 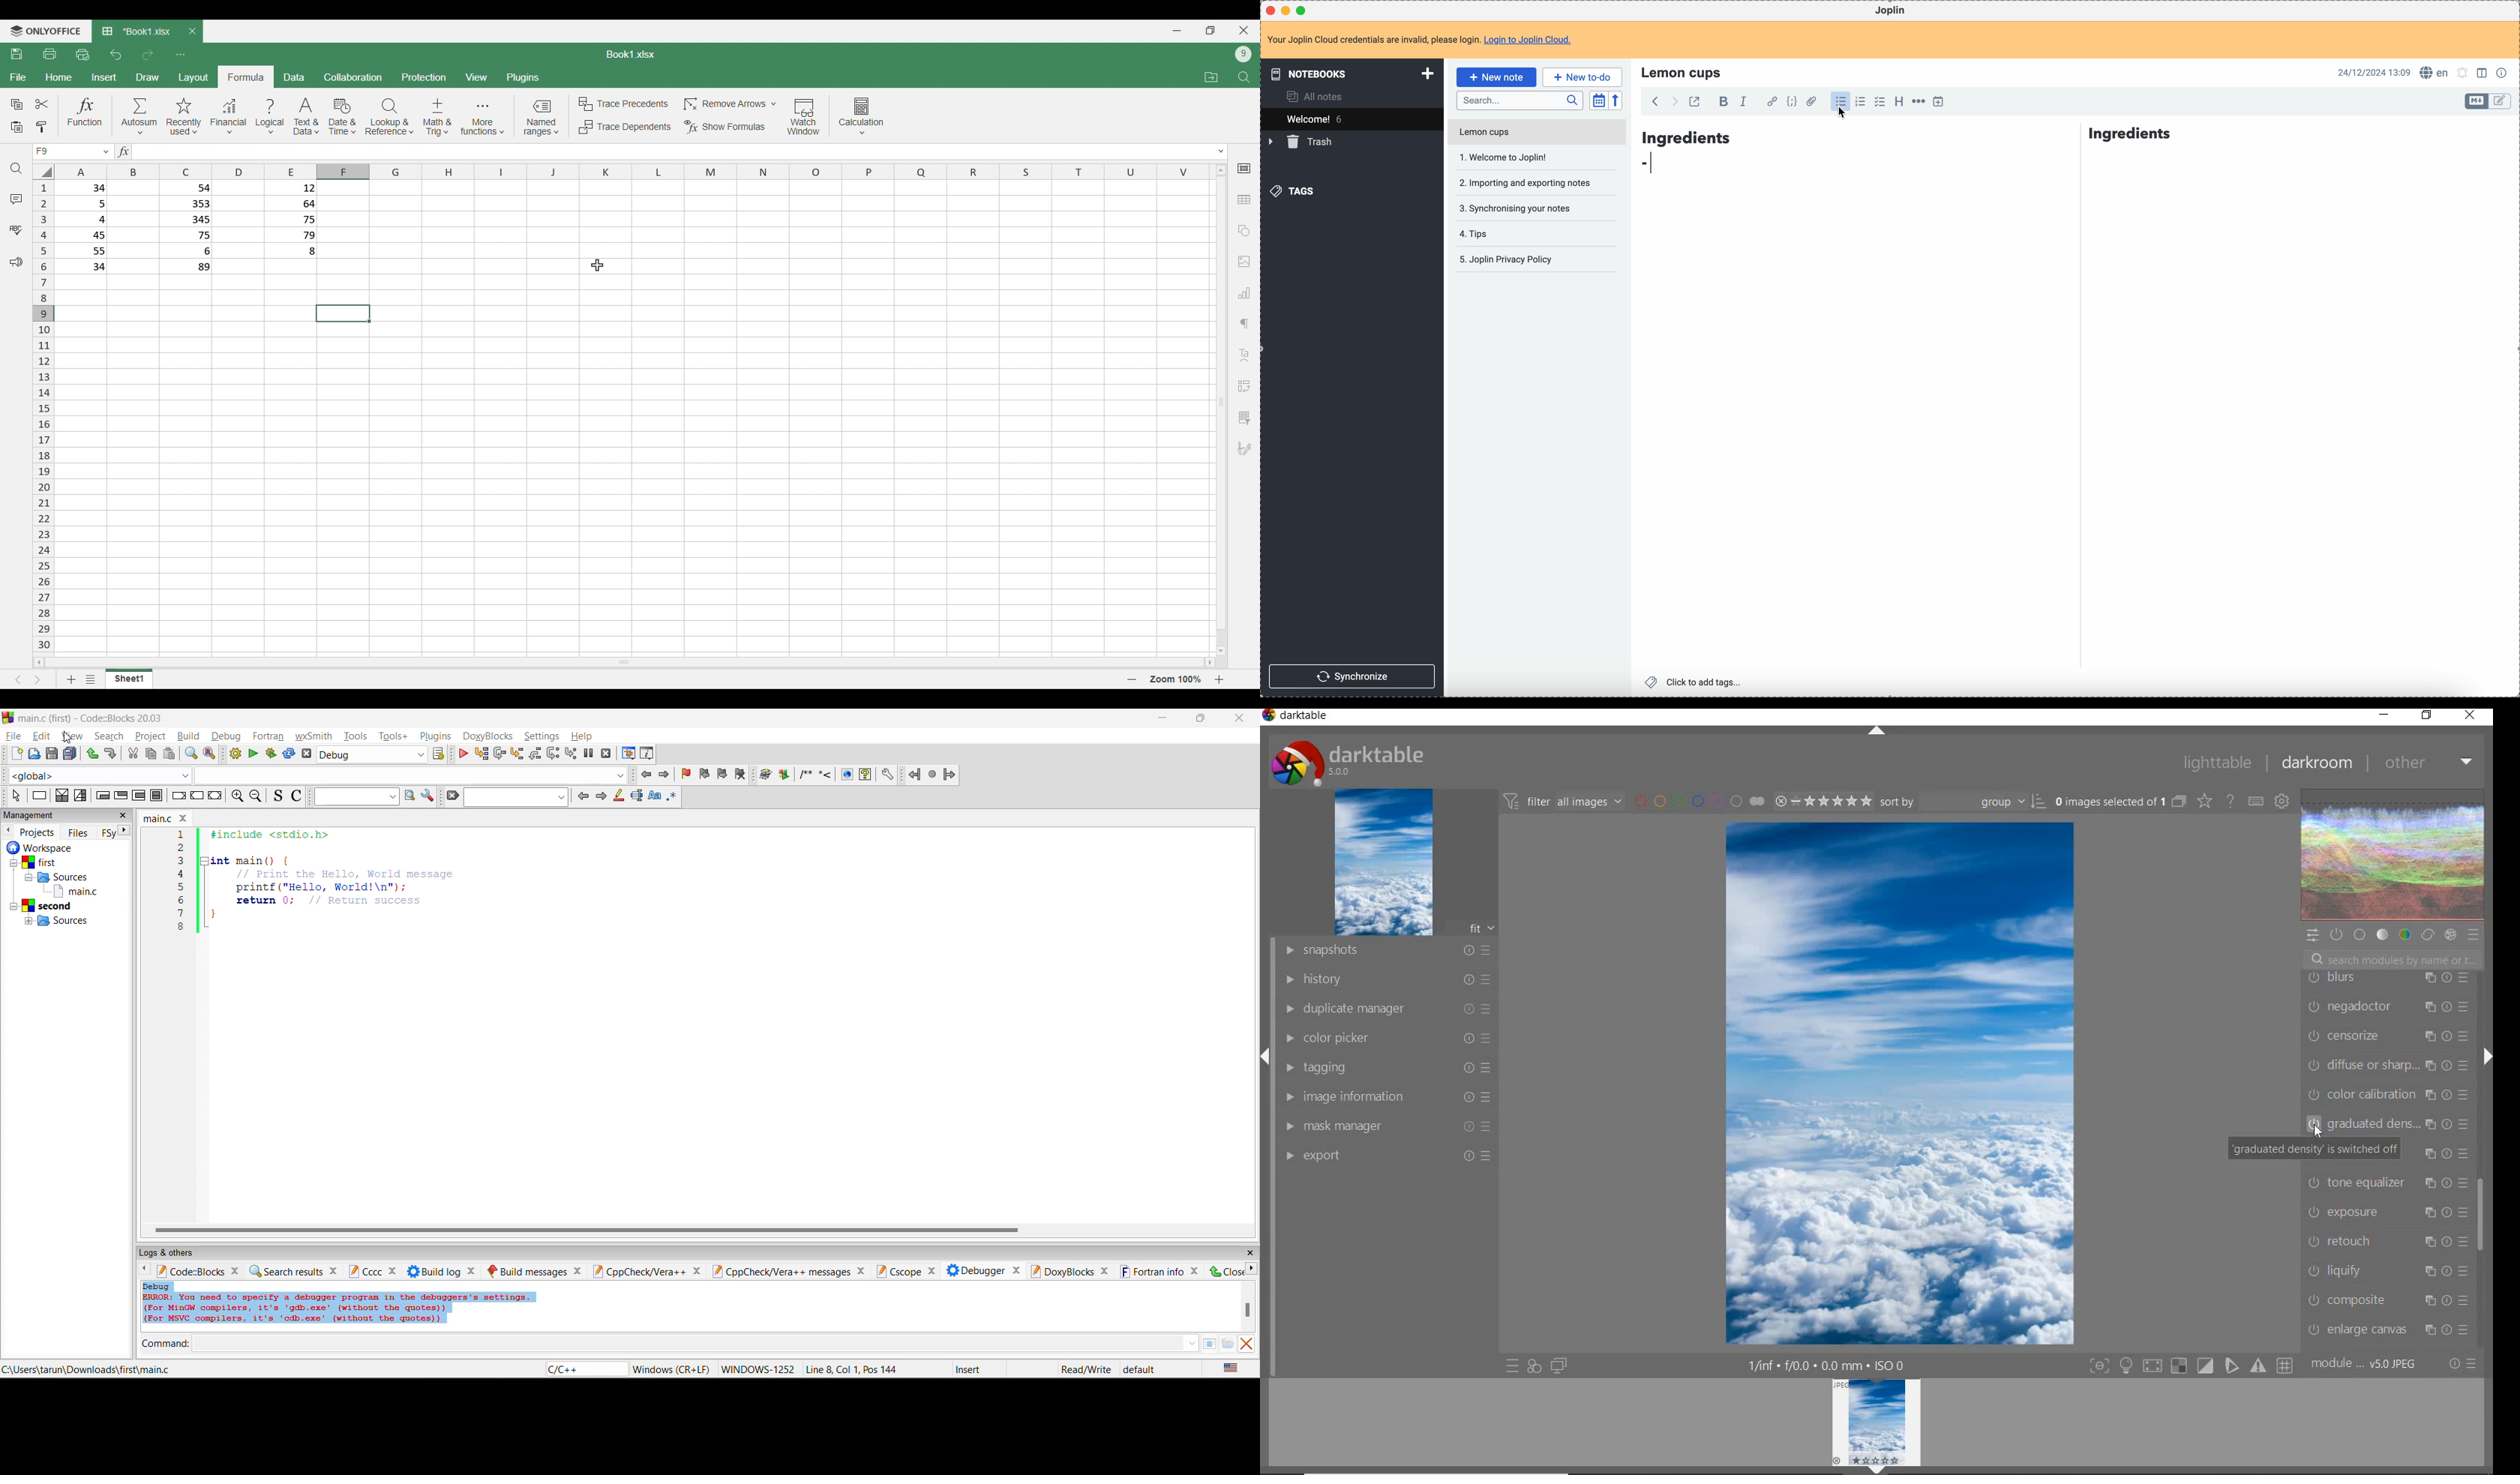 I want to click on click on new note, so click(x=1496, y=77).